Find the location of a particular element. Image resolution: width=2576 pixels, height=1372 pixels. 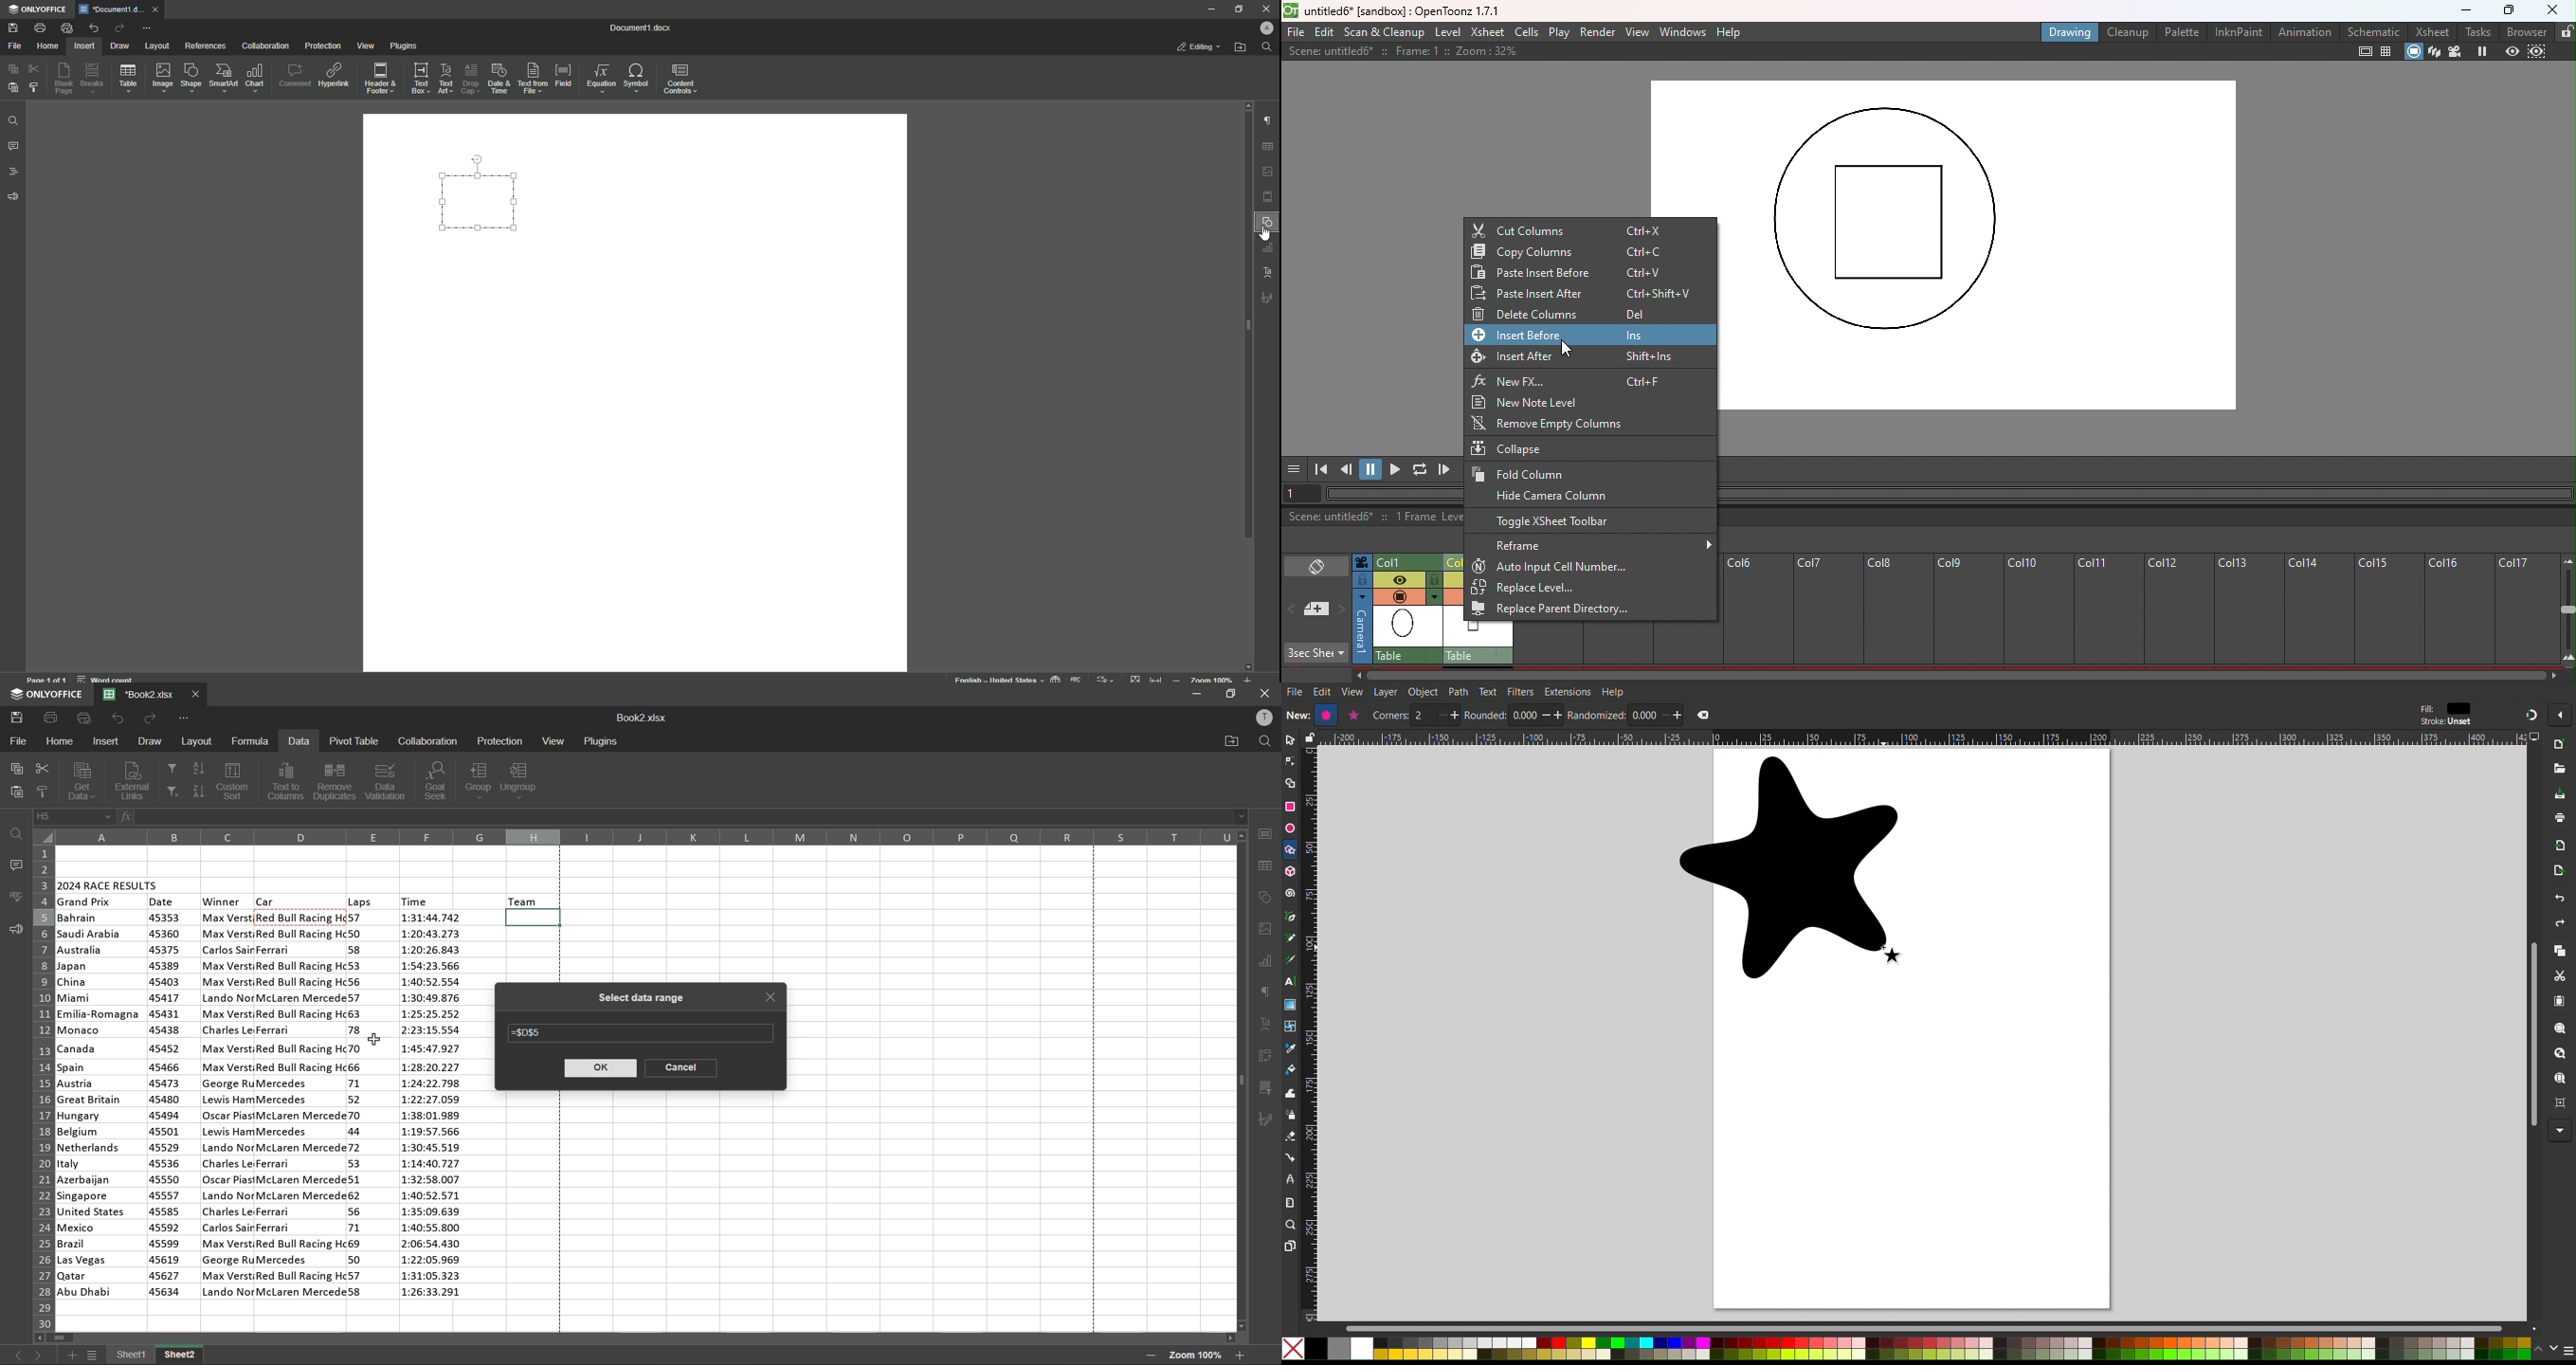

external links is located at coordinates (136, 780).